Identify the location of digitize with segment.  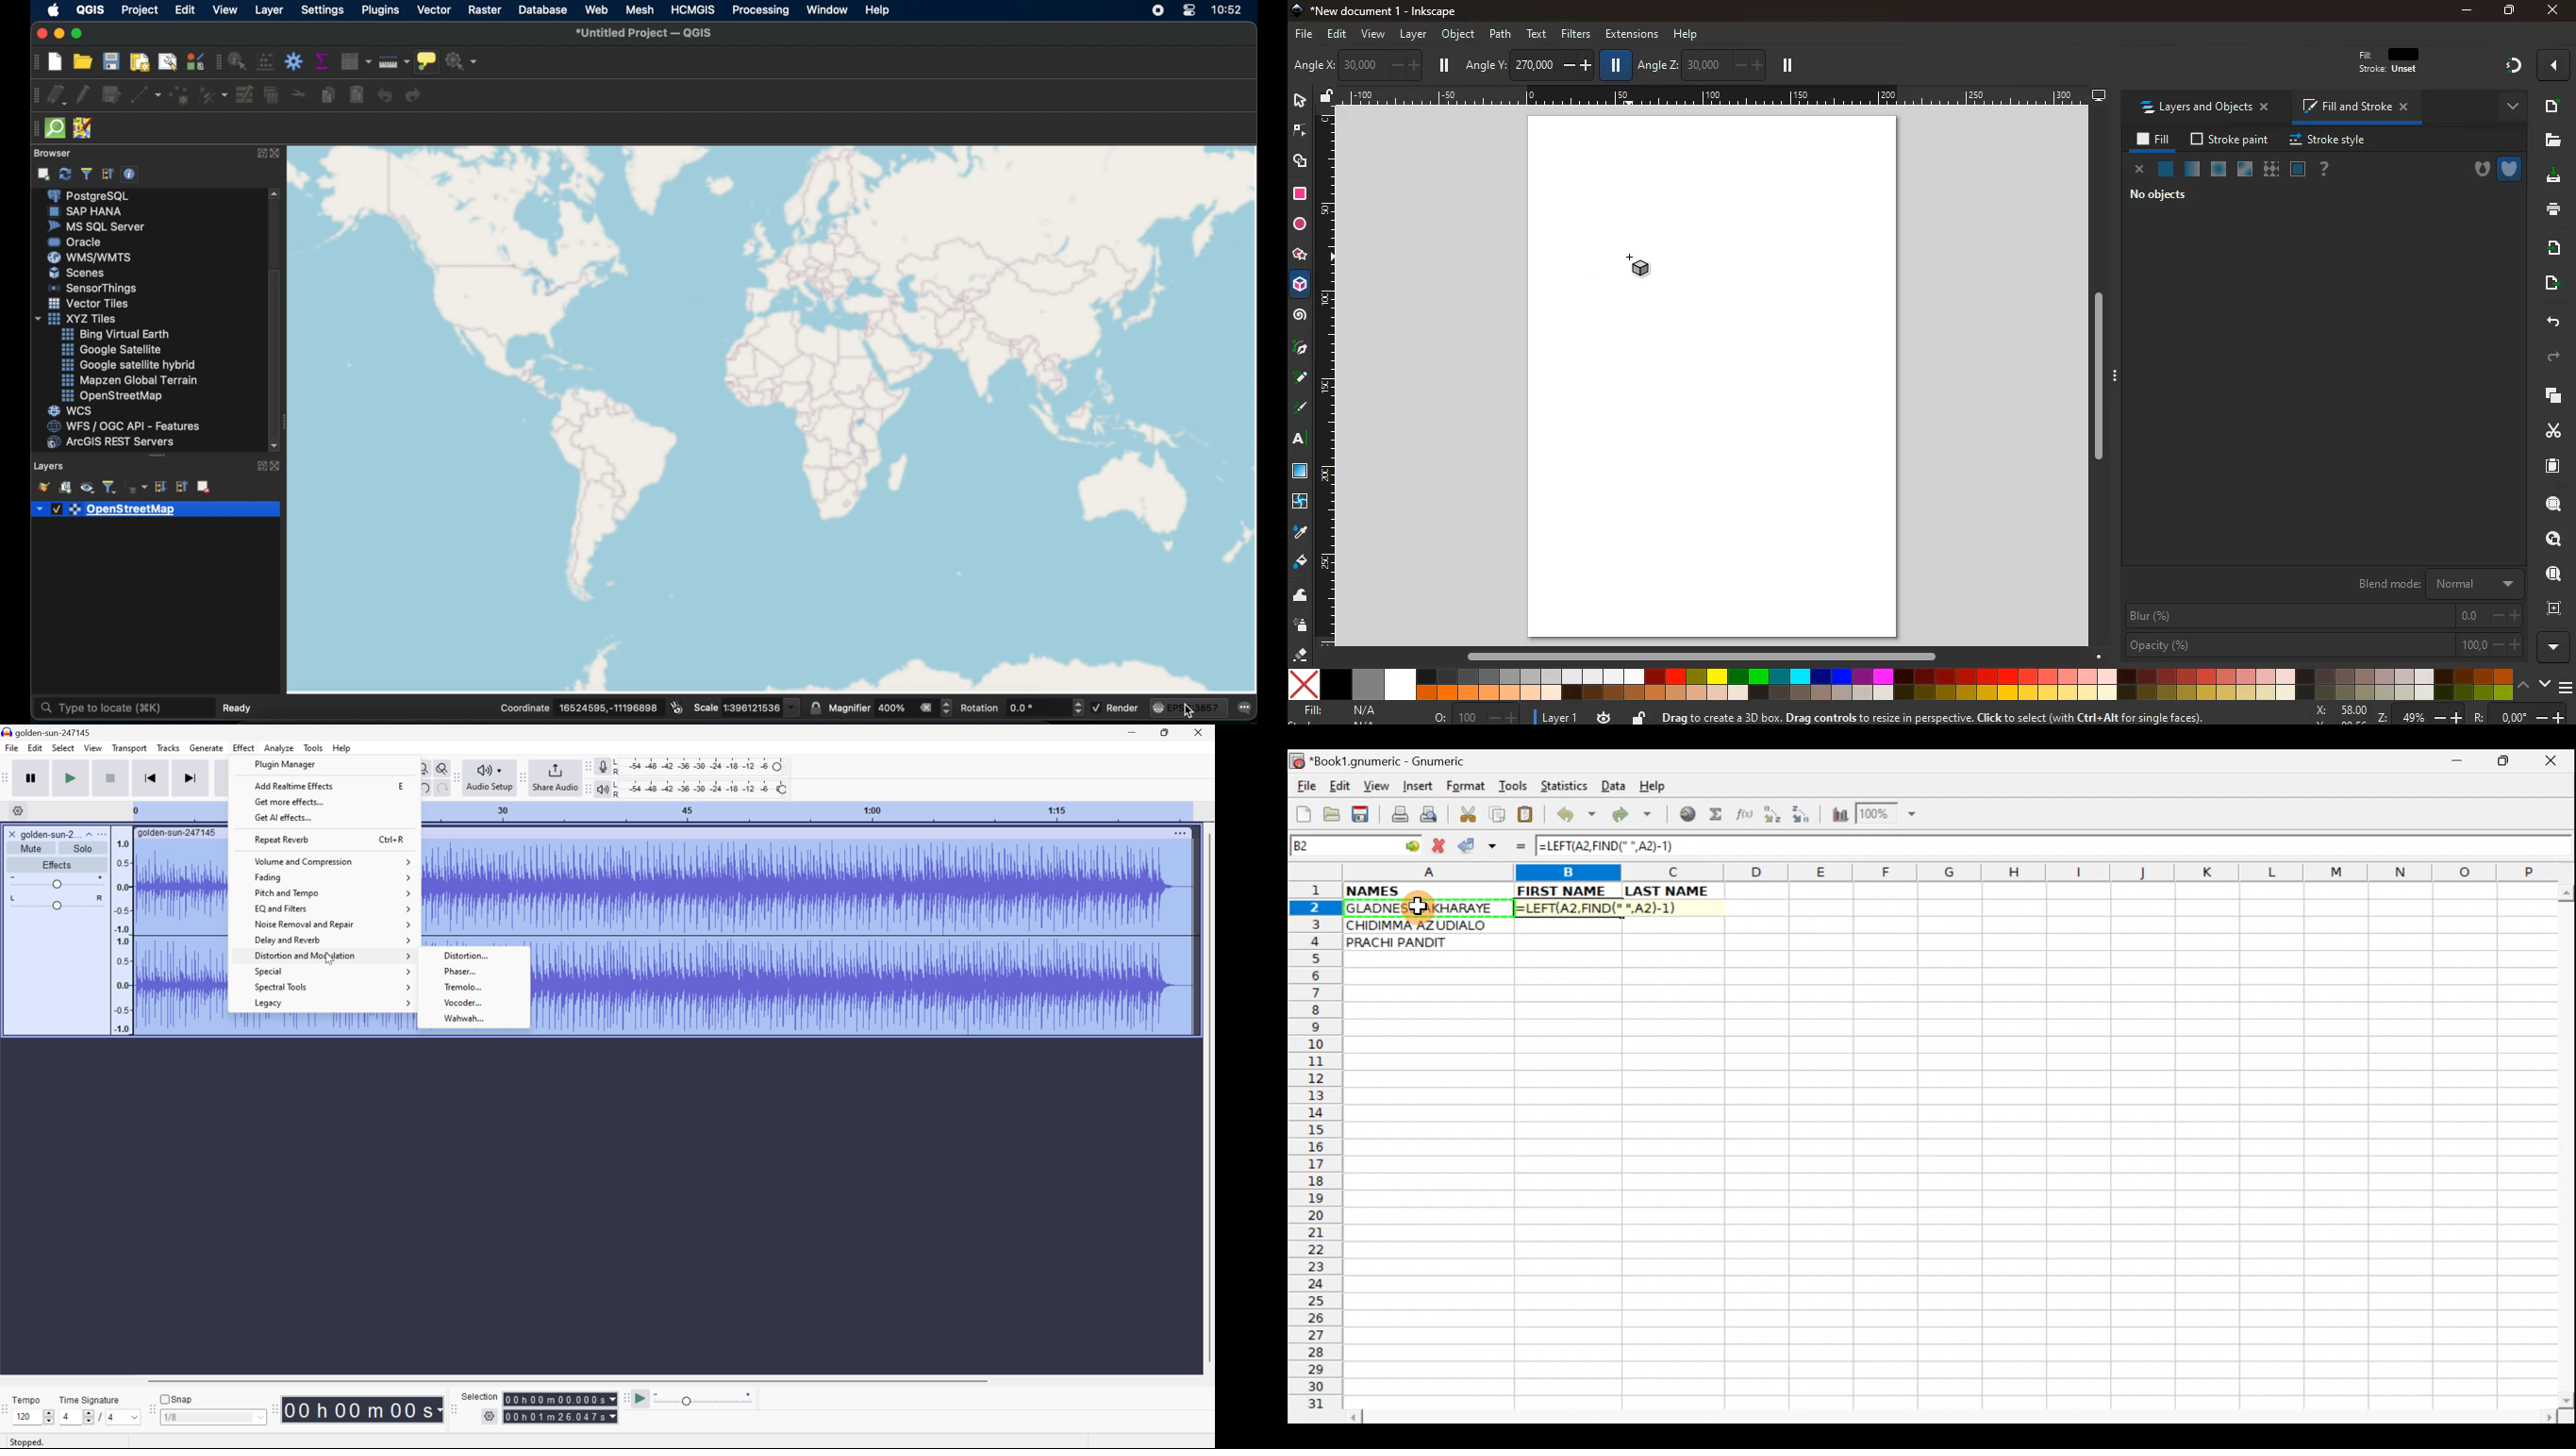
(144, 97).